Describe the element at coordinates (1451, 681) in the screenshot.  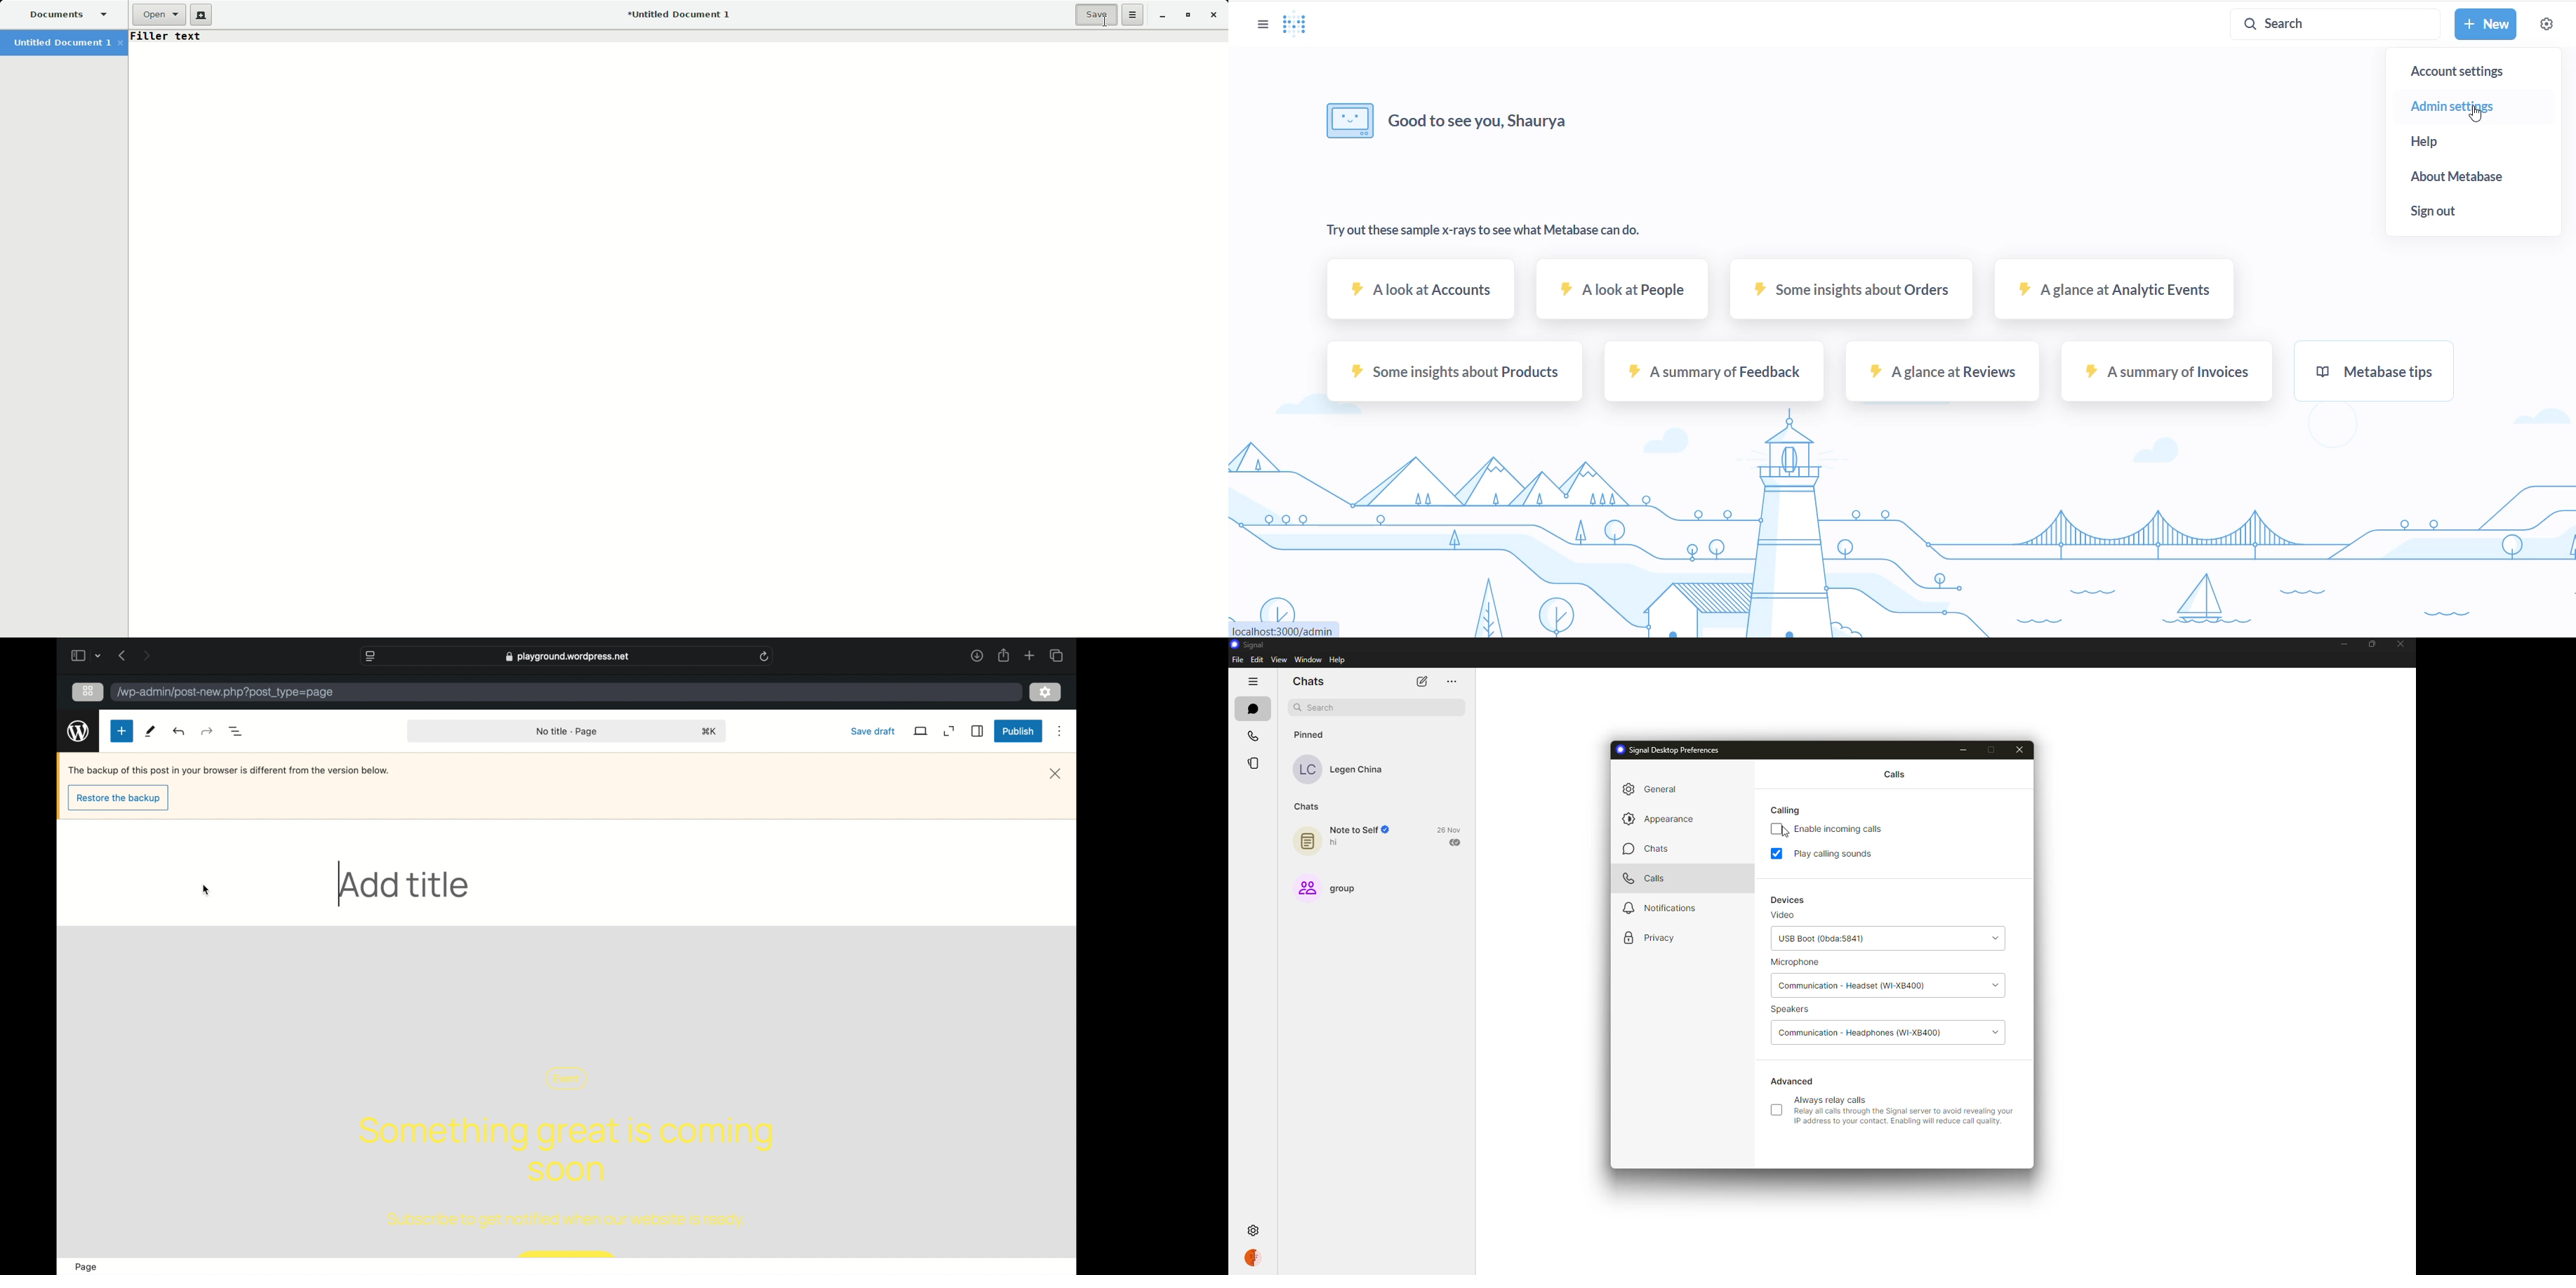
I see `more` at that location.